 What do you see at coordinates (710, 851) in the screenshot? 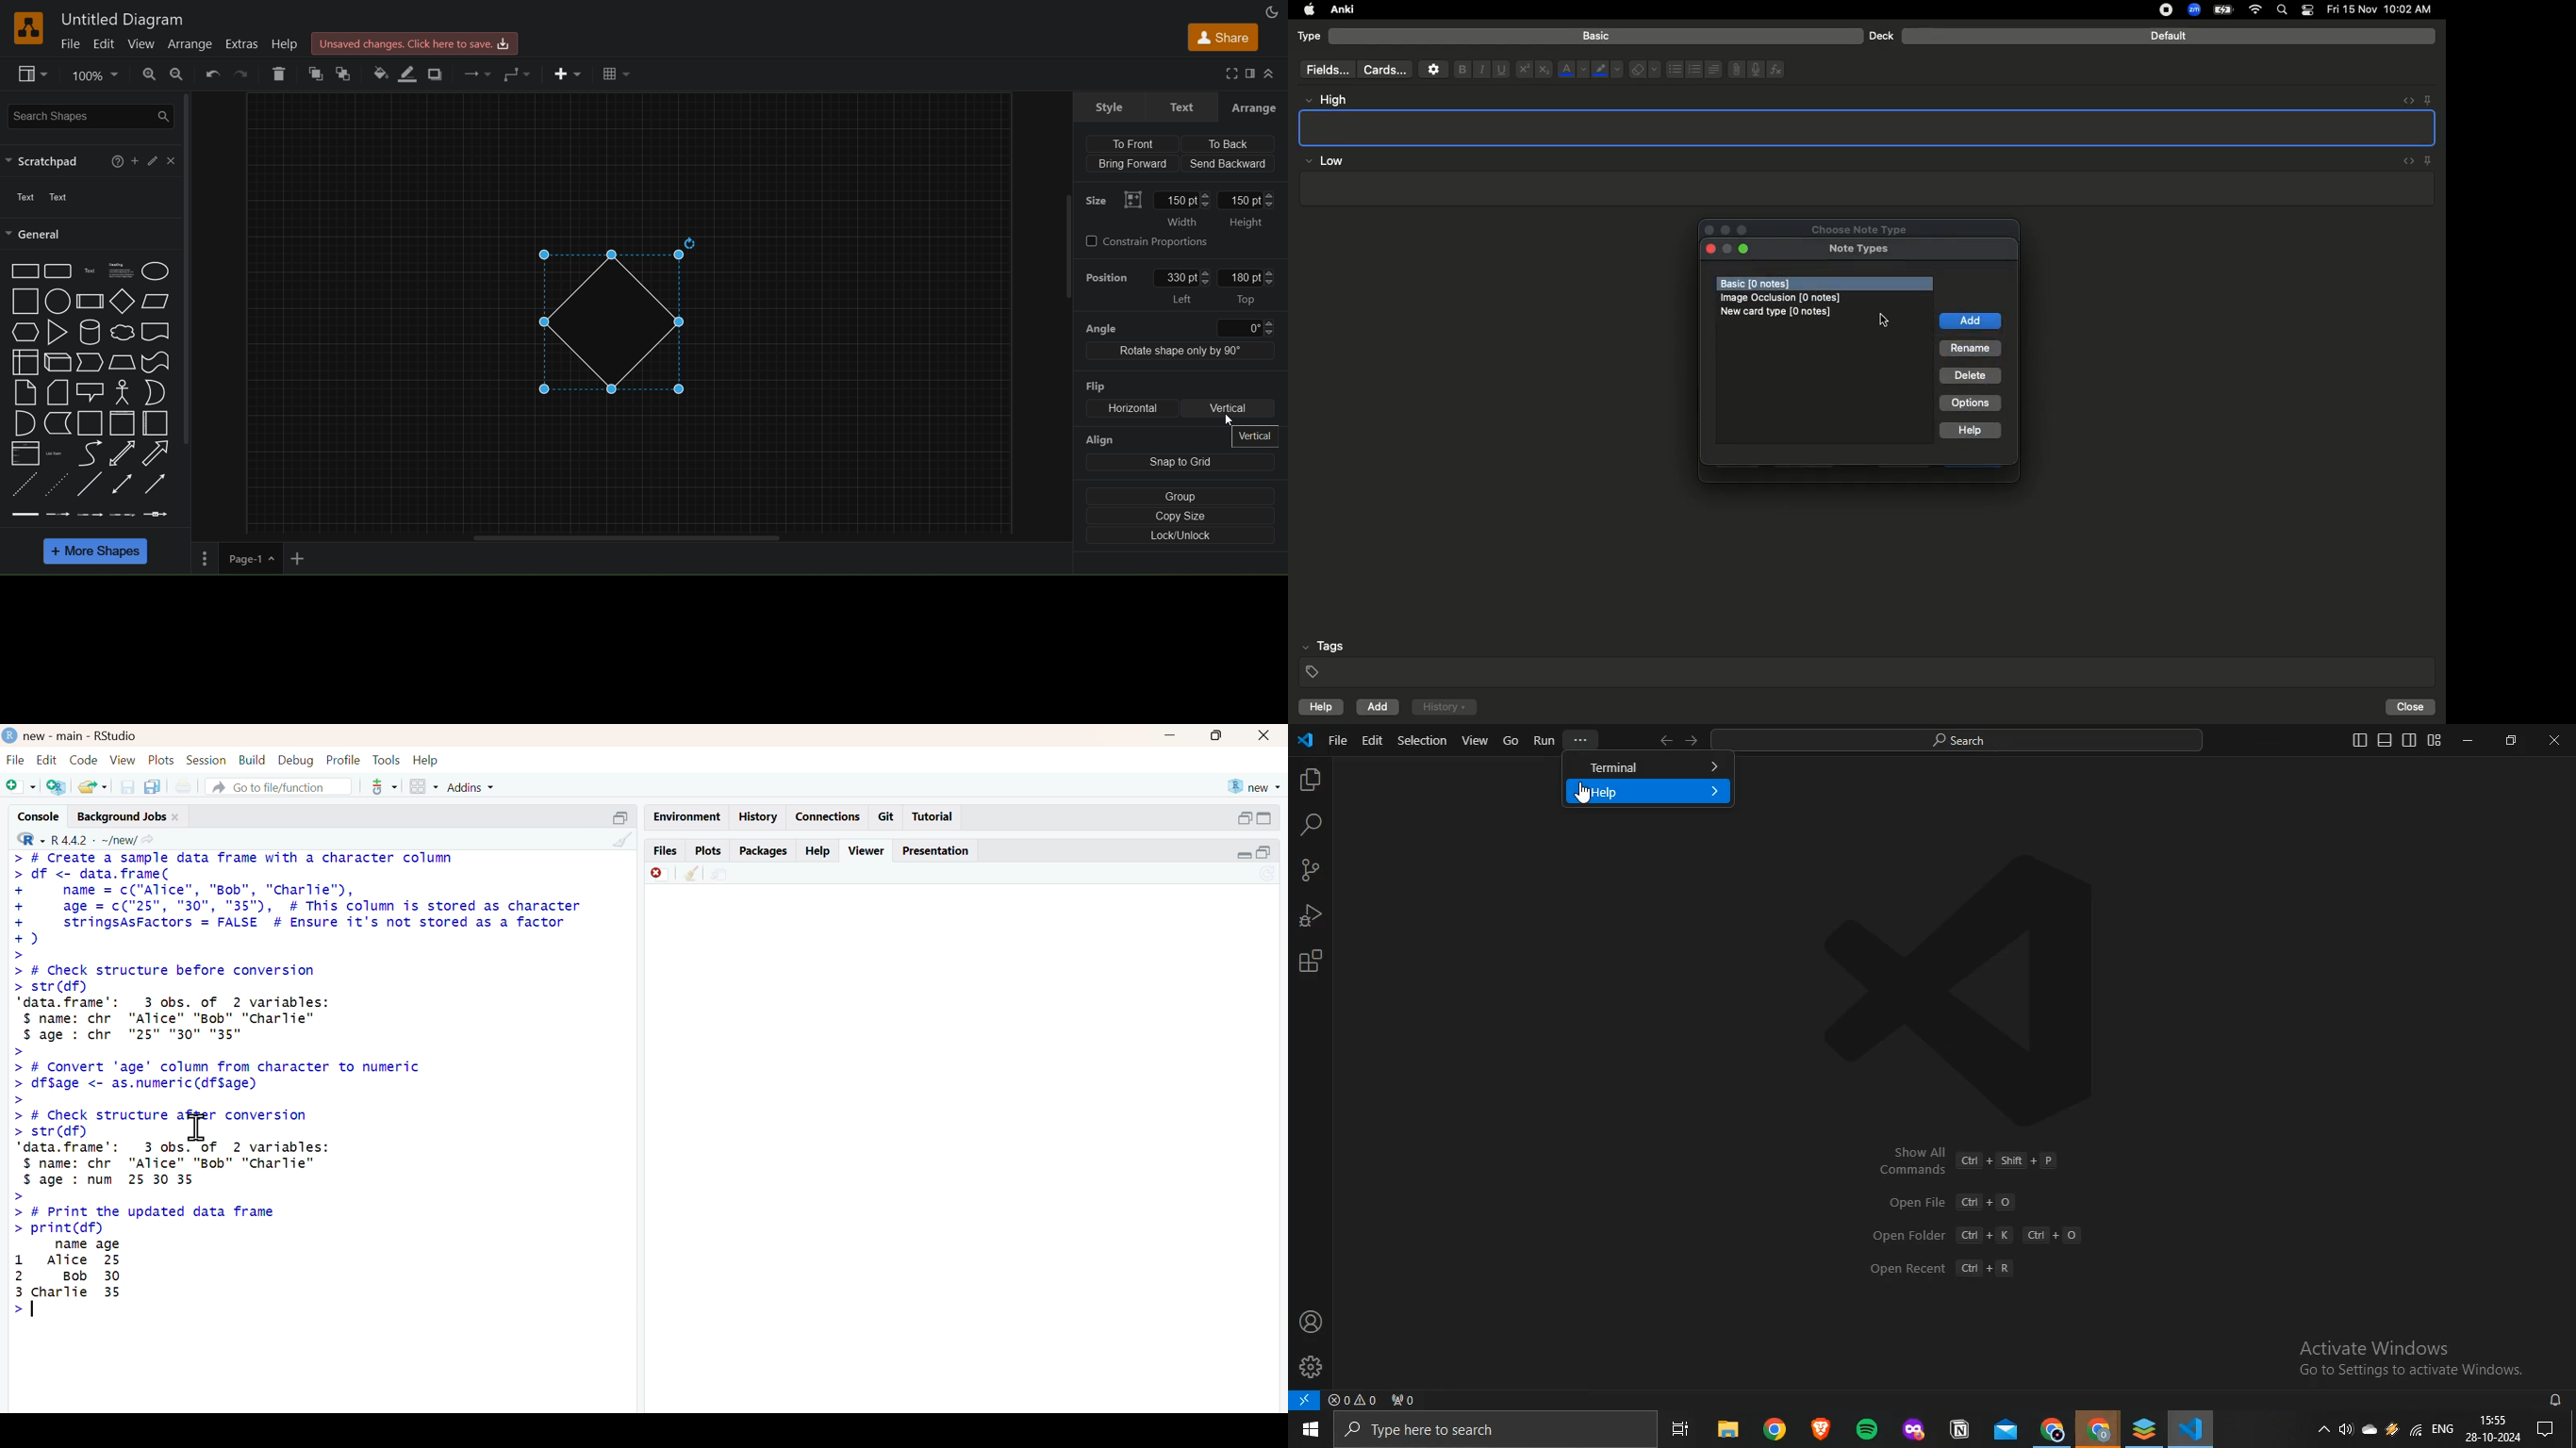
I see `plots` at bounding box center [710, 851].